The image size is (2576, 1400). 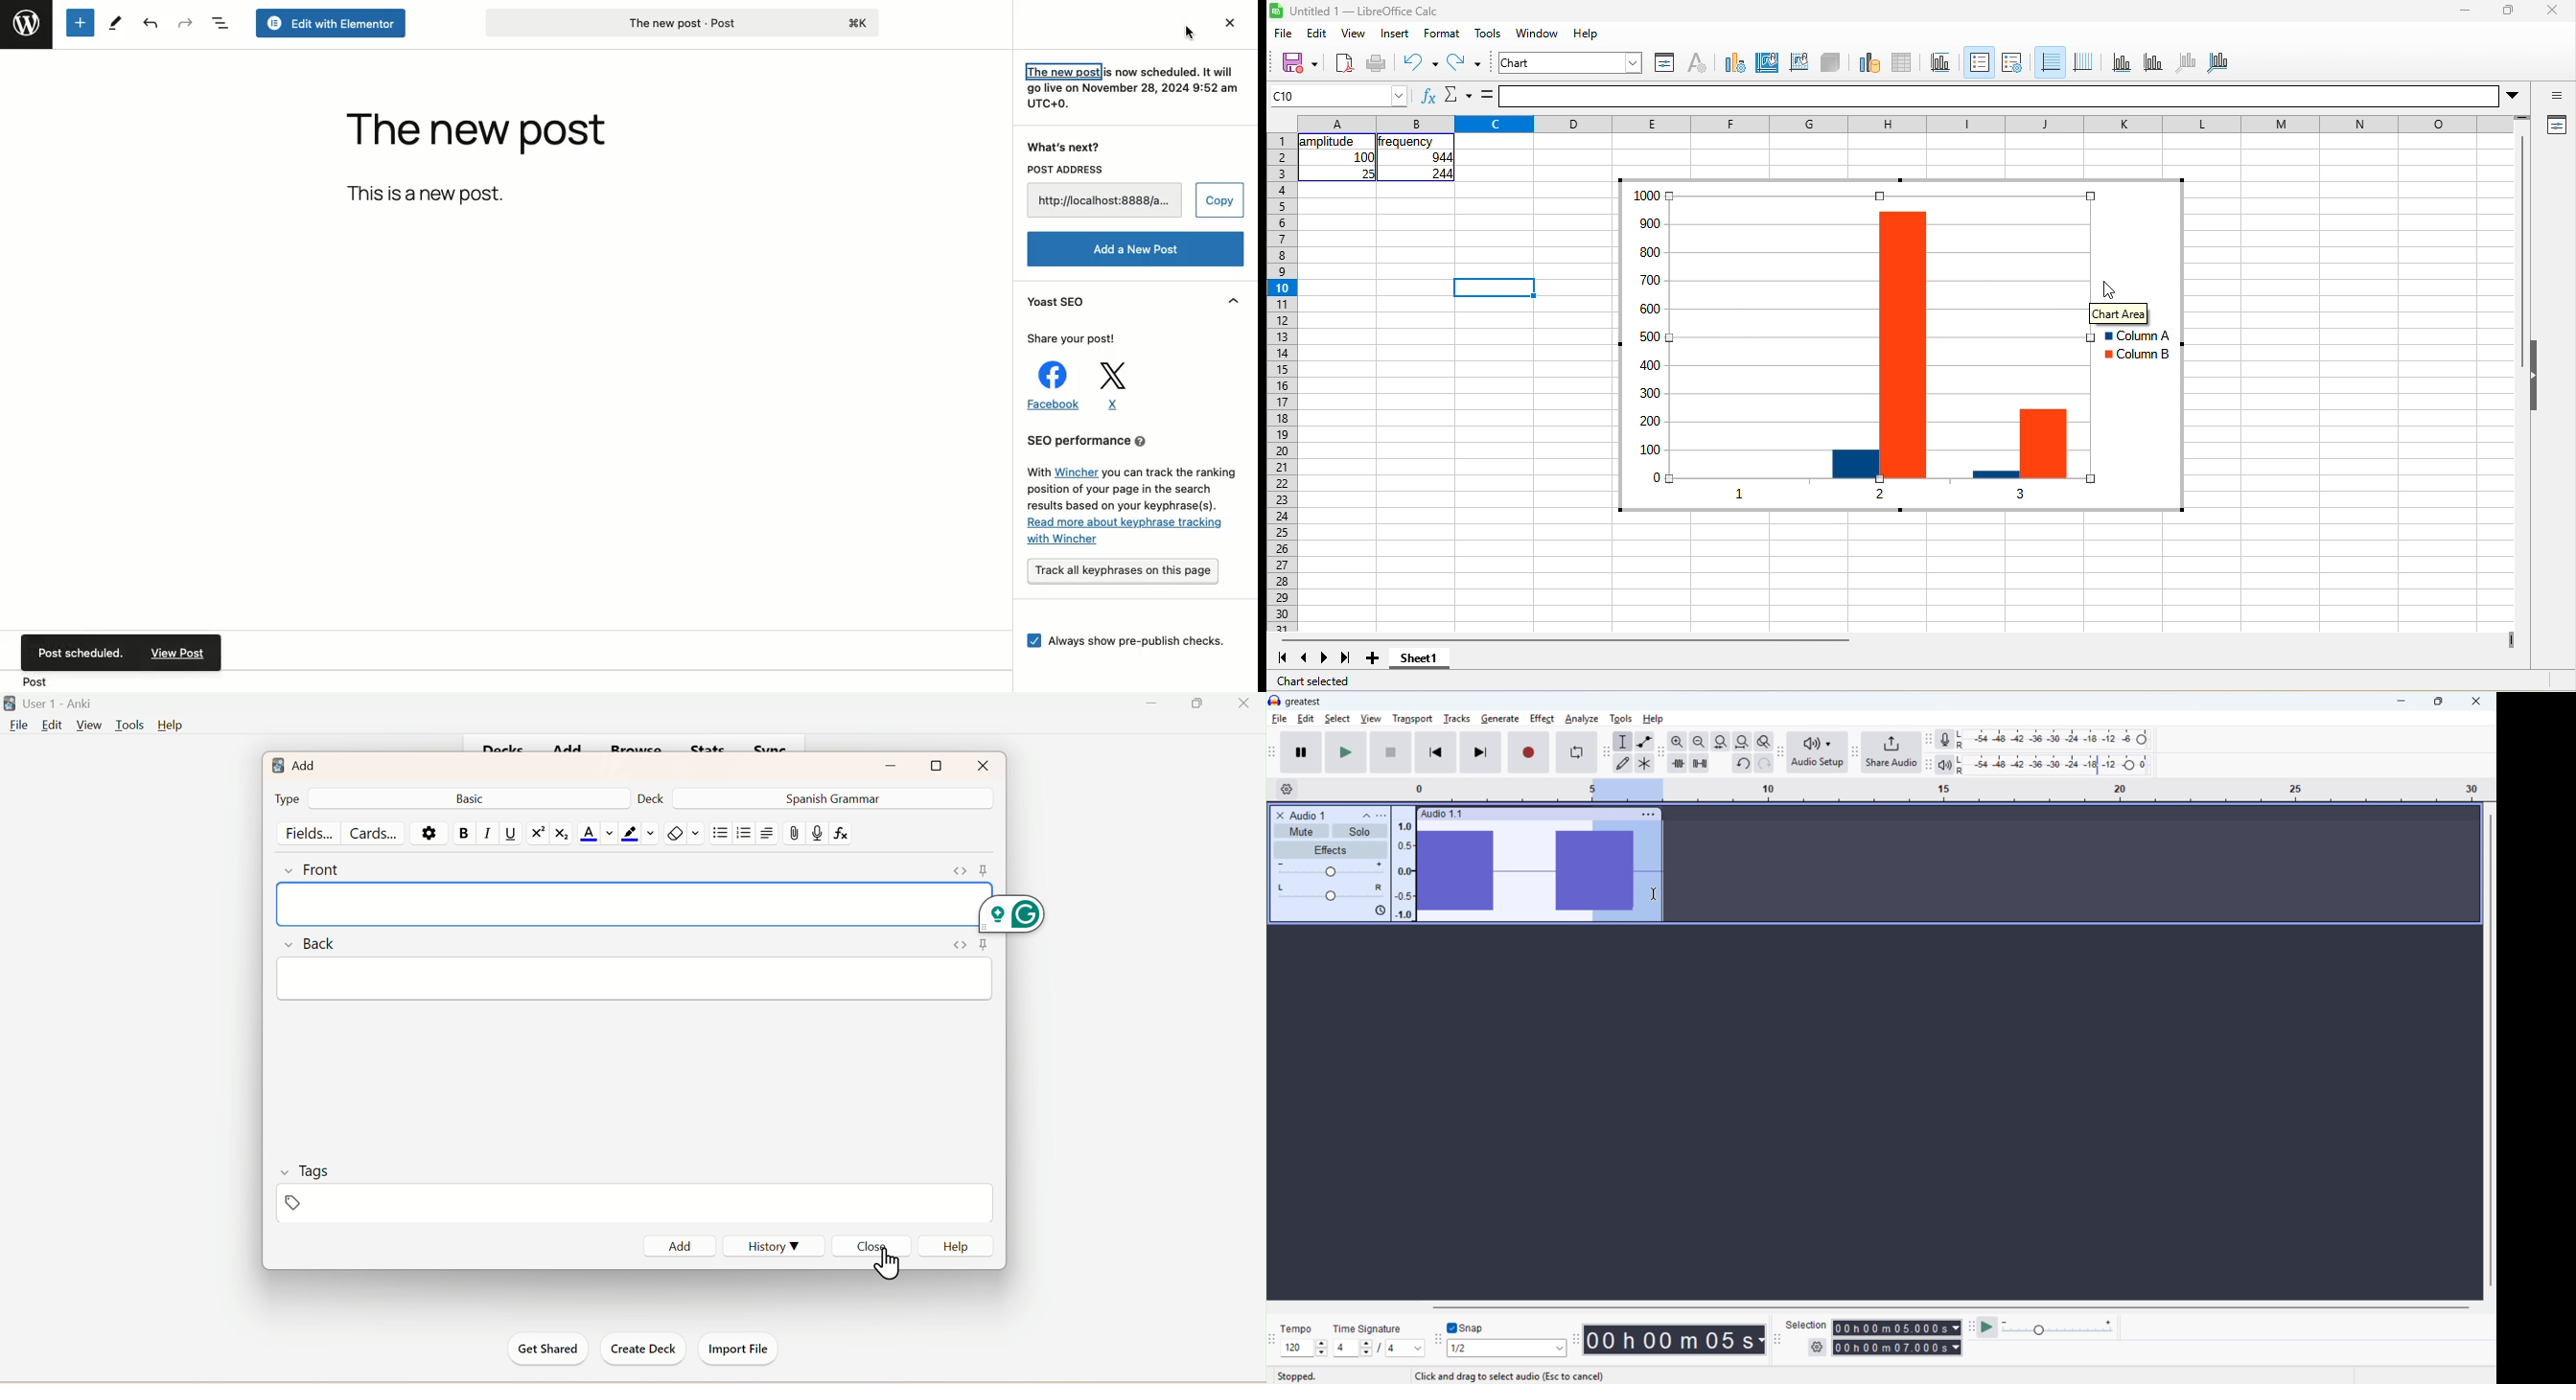 What do you see at coordinates (315, 868) in the screenshot?
I see `Front` at bounding box center [315, 868].